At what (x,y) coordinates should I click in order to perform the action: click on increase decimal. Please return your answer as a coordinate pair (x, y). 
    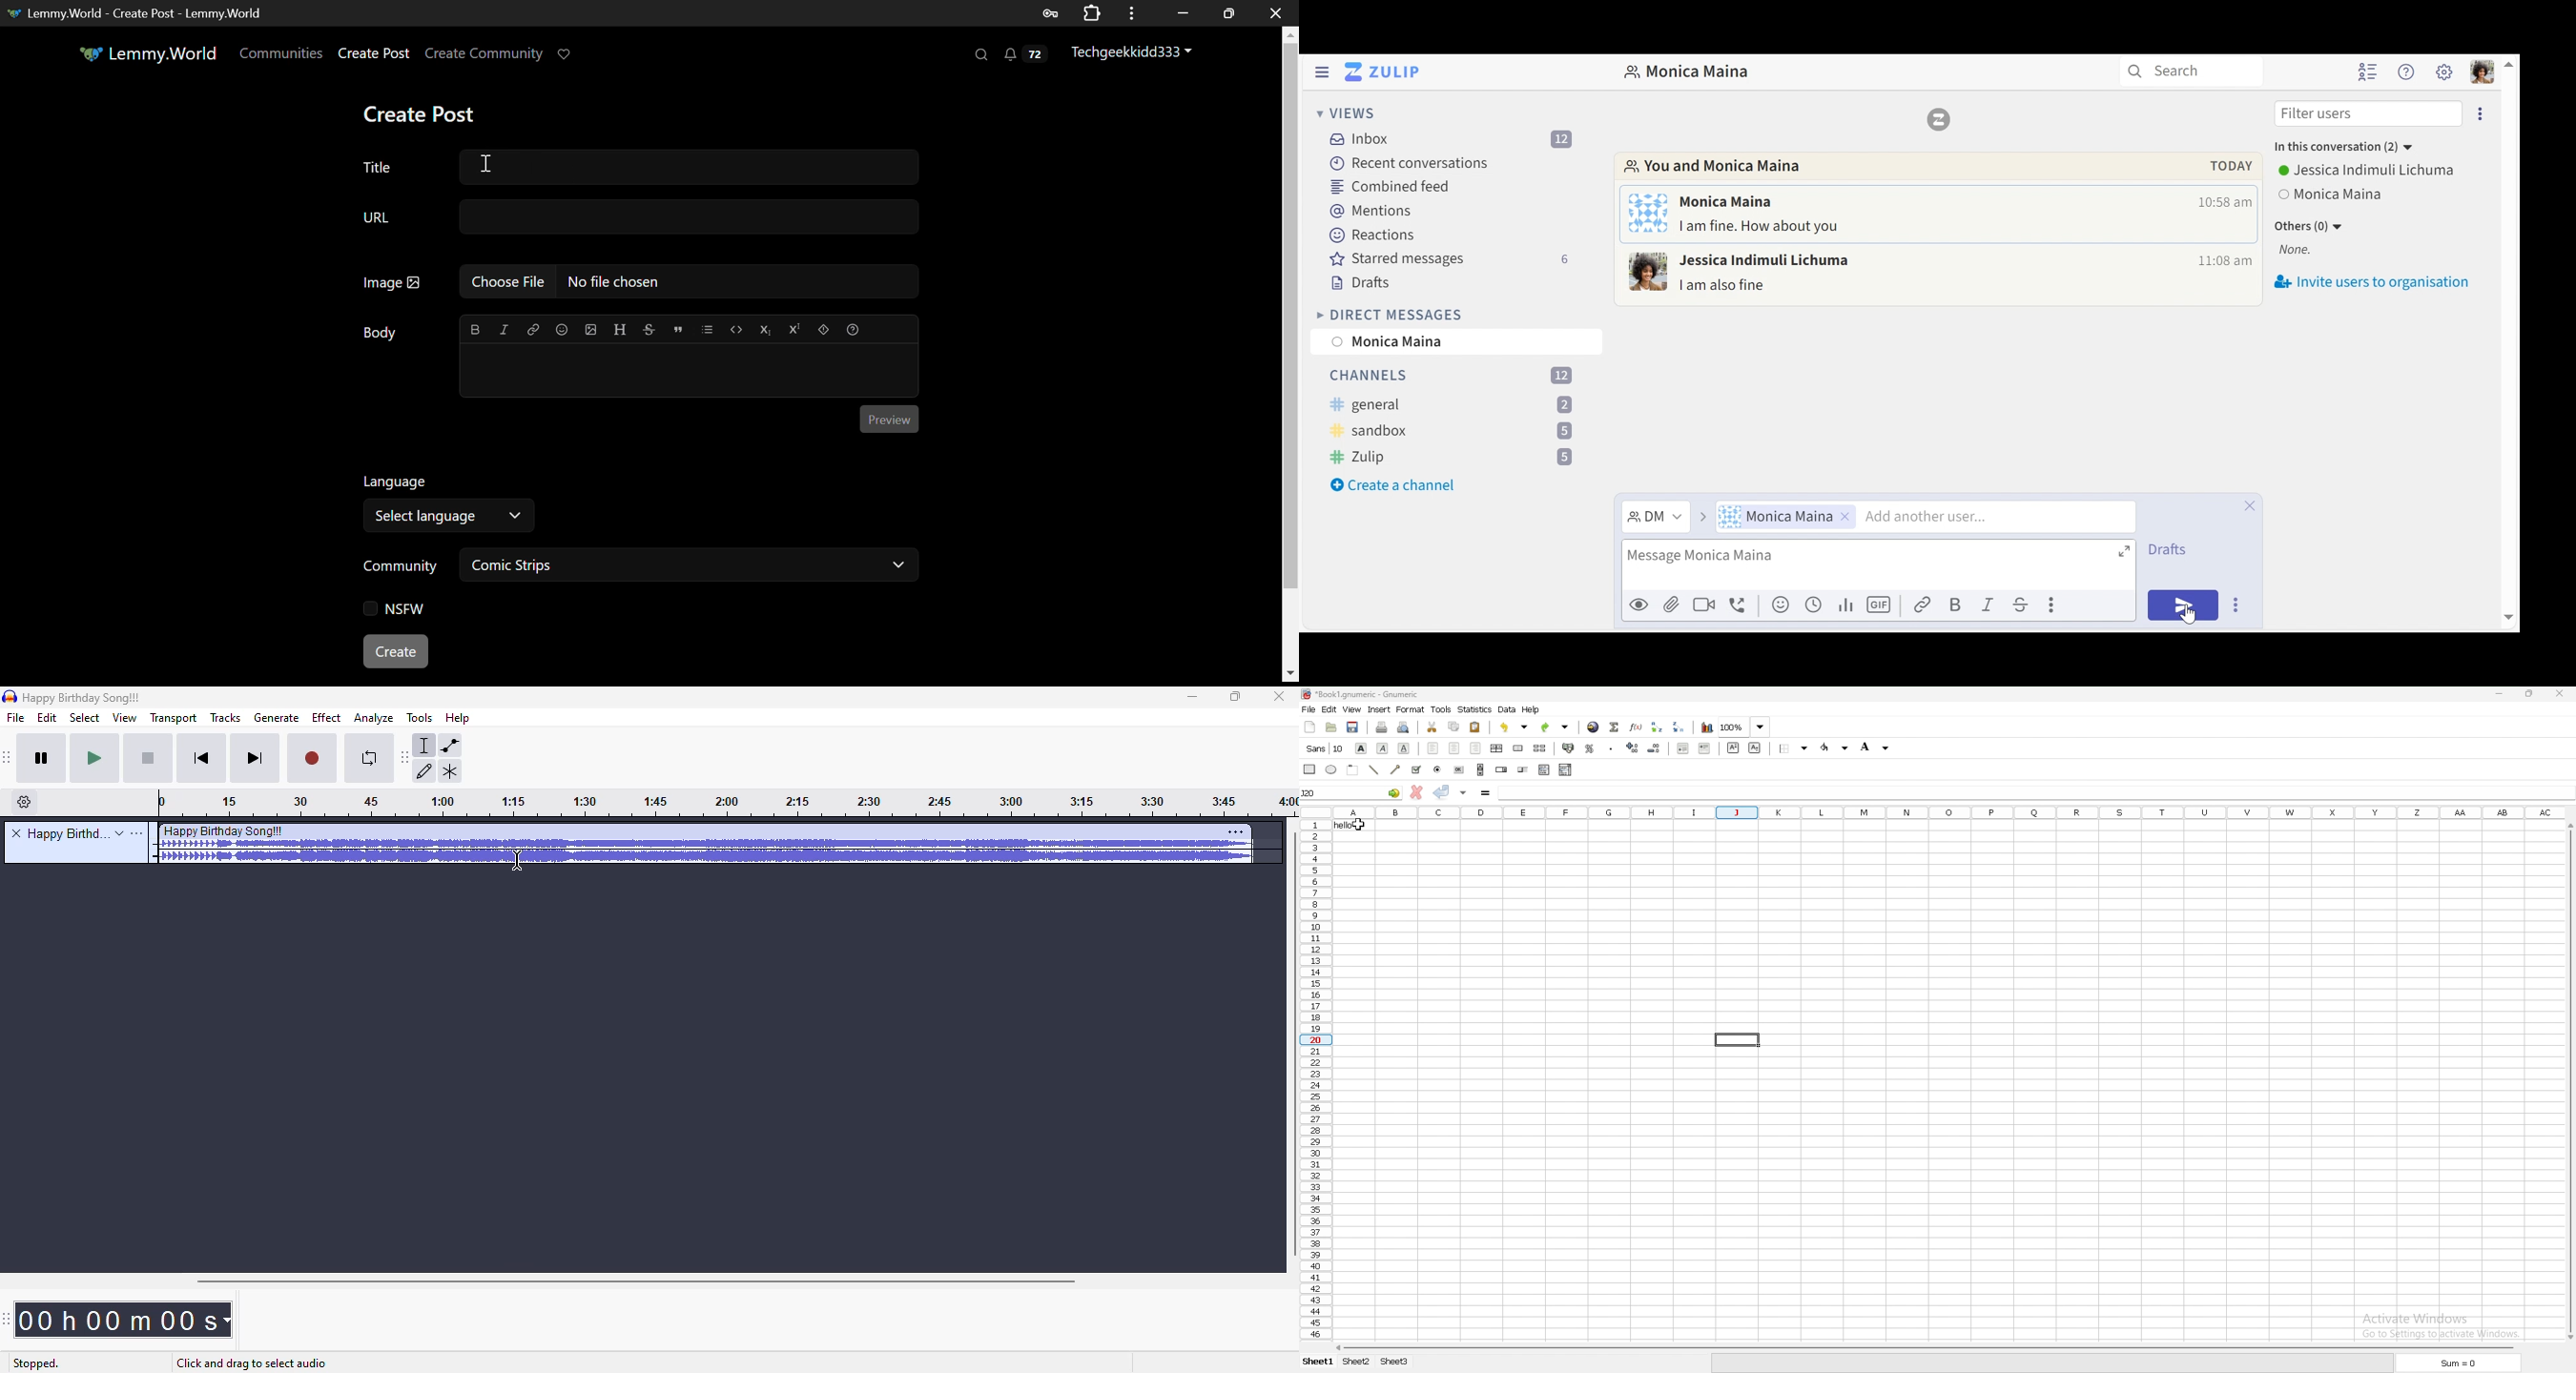
    Looking at the image, I should click on (1633, 747).